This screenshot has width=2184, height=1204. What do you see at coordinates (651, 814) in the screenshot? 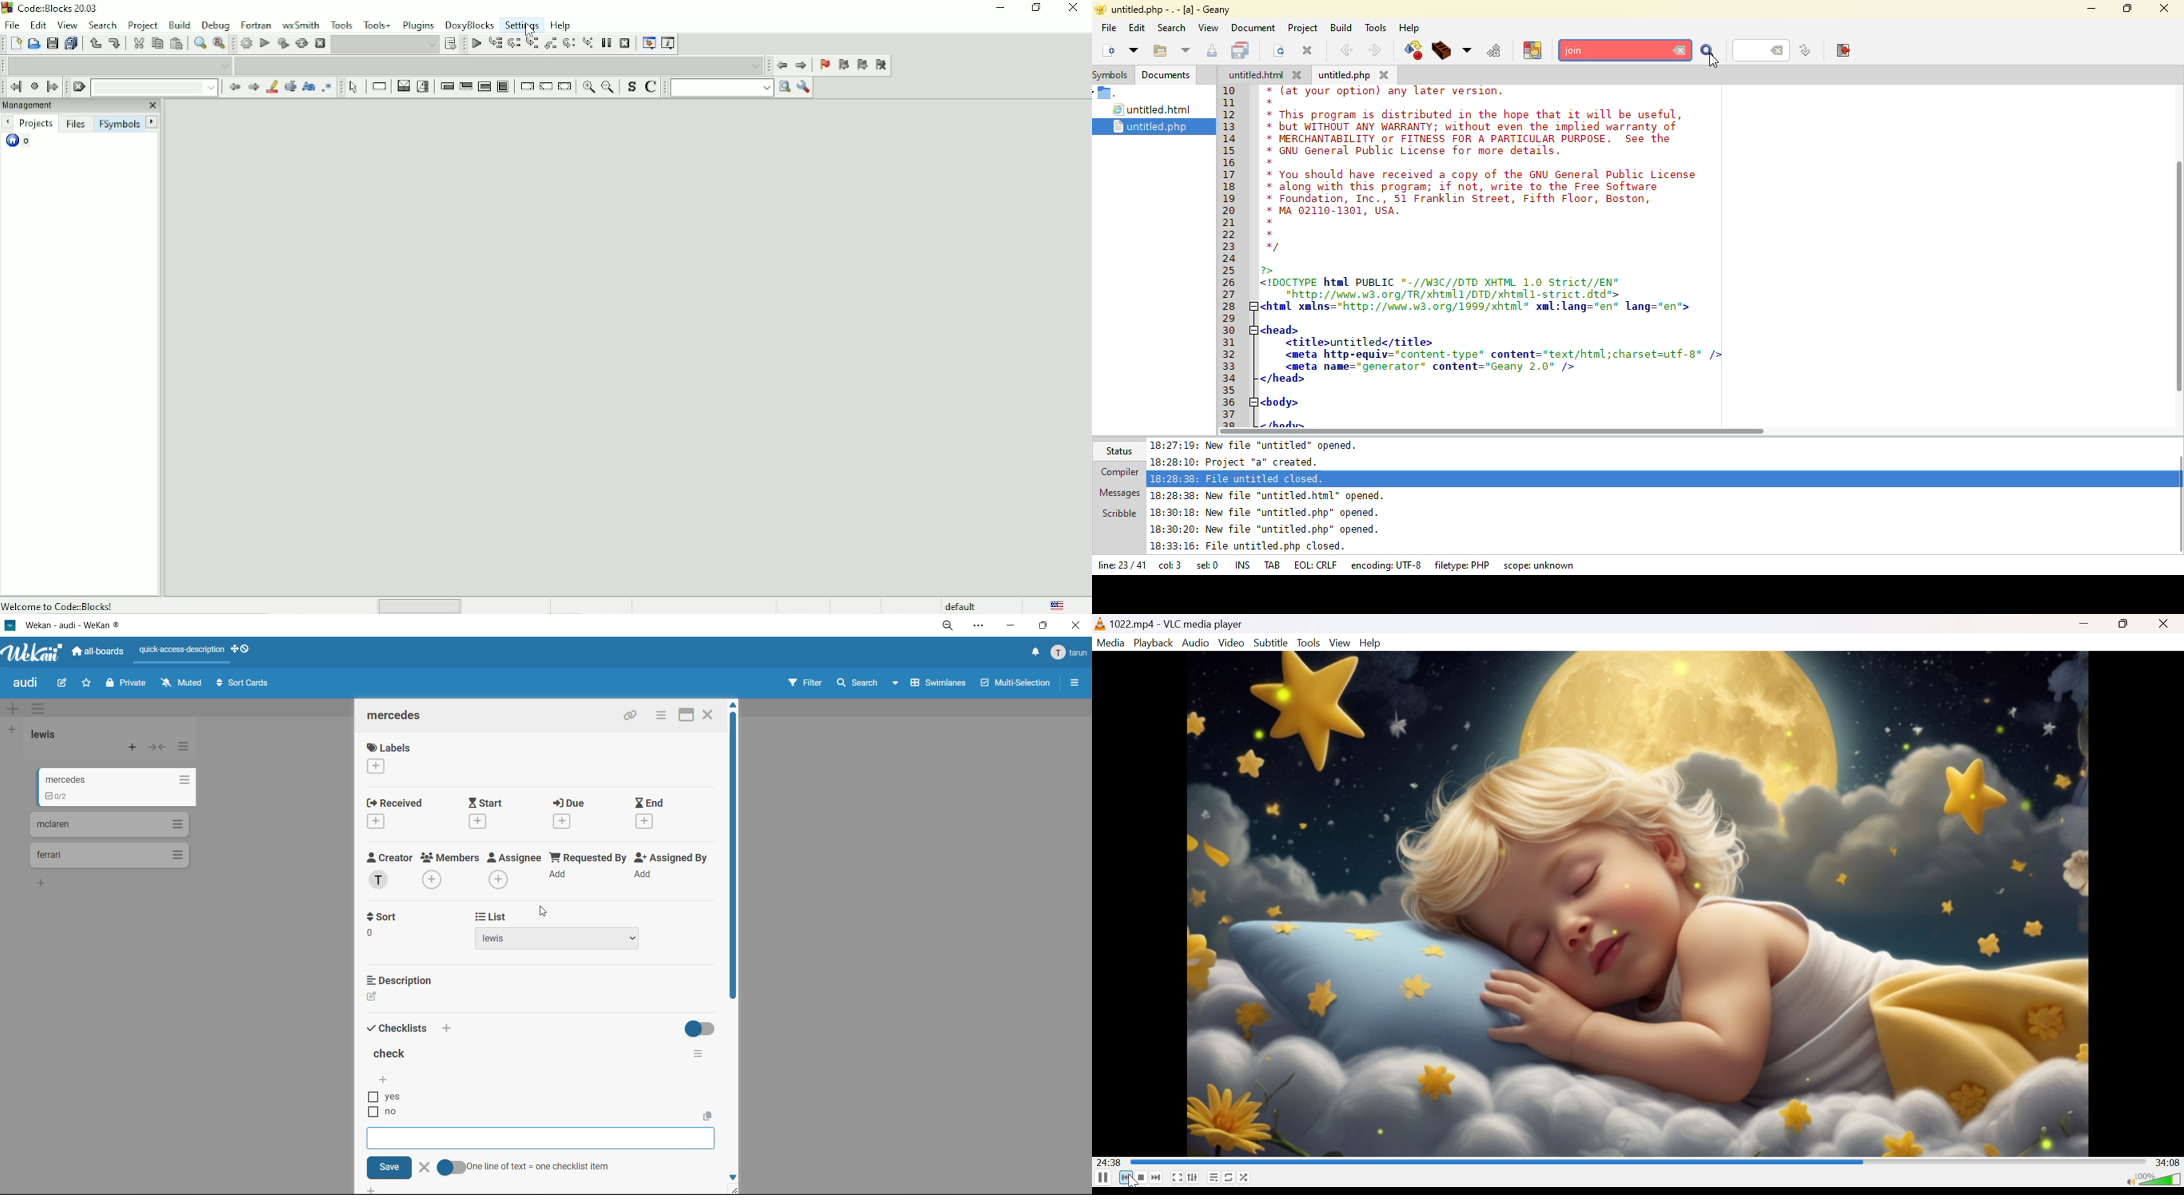
I see `end` at bounding box center [651, 814].